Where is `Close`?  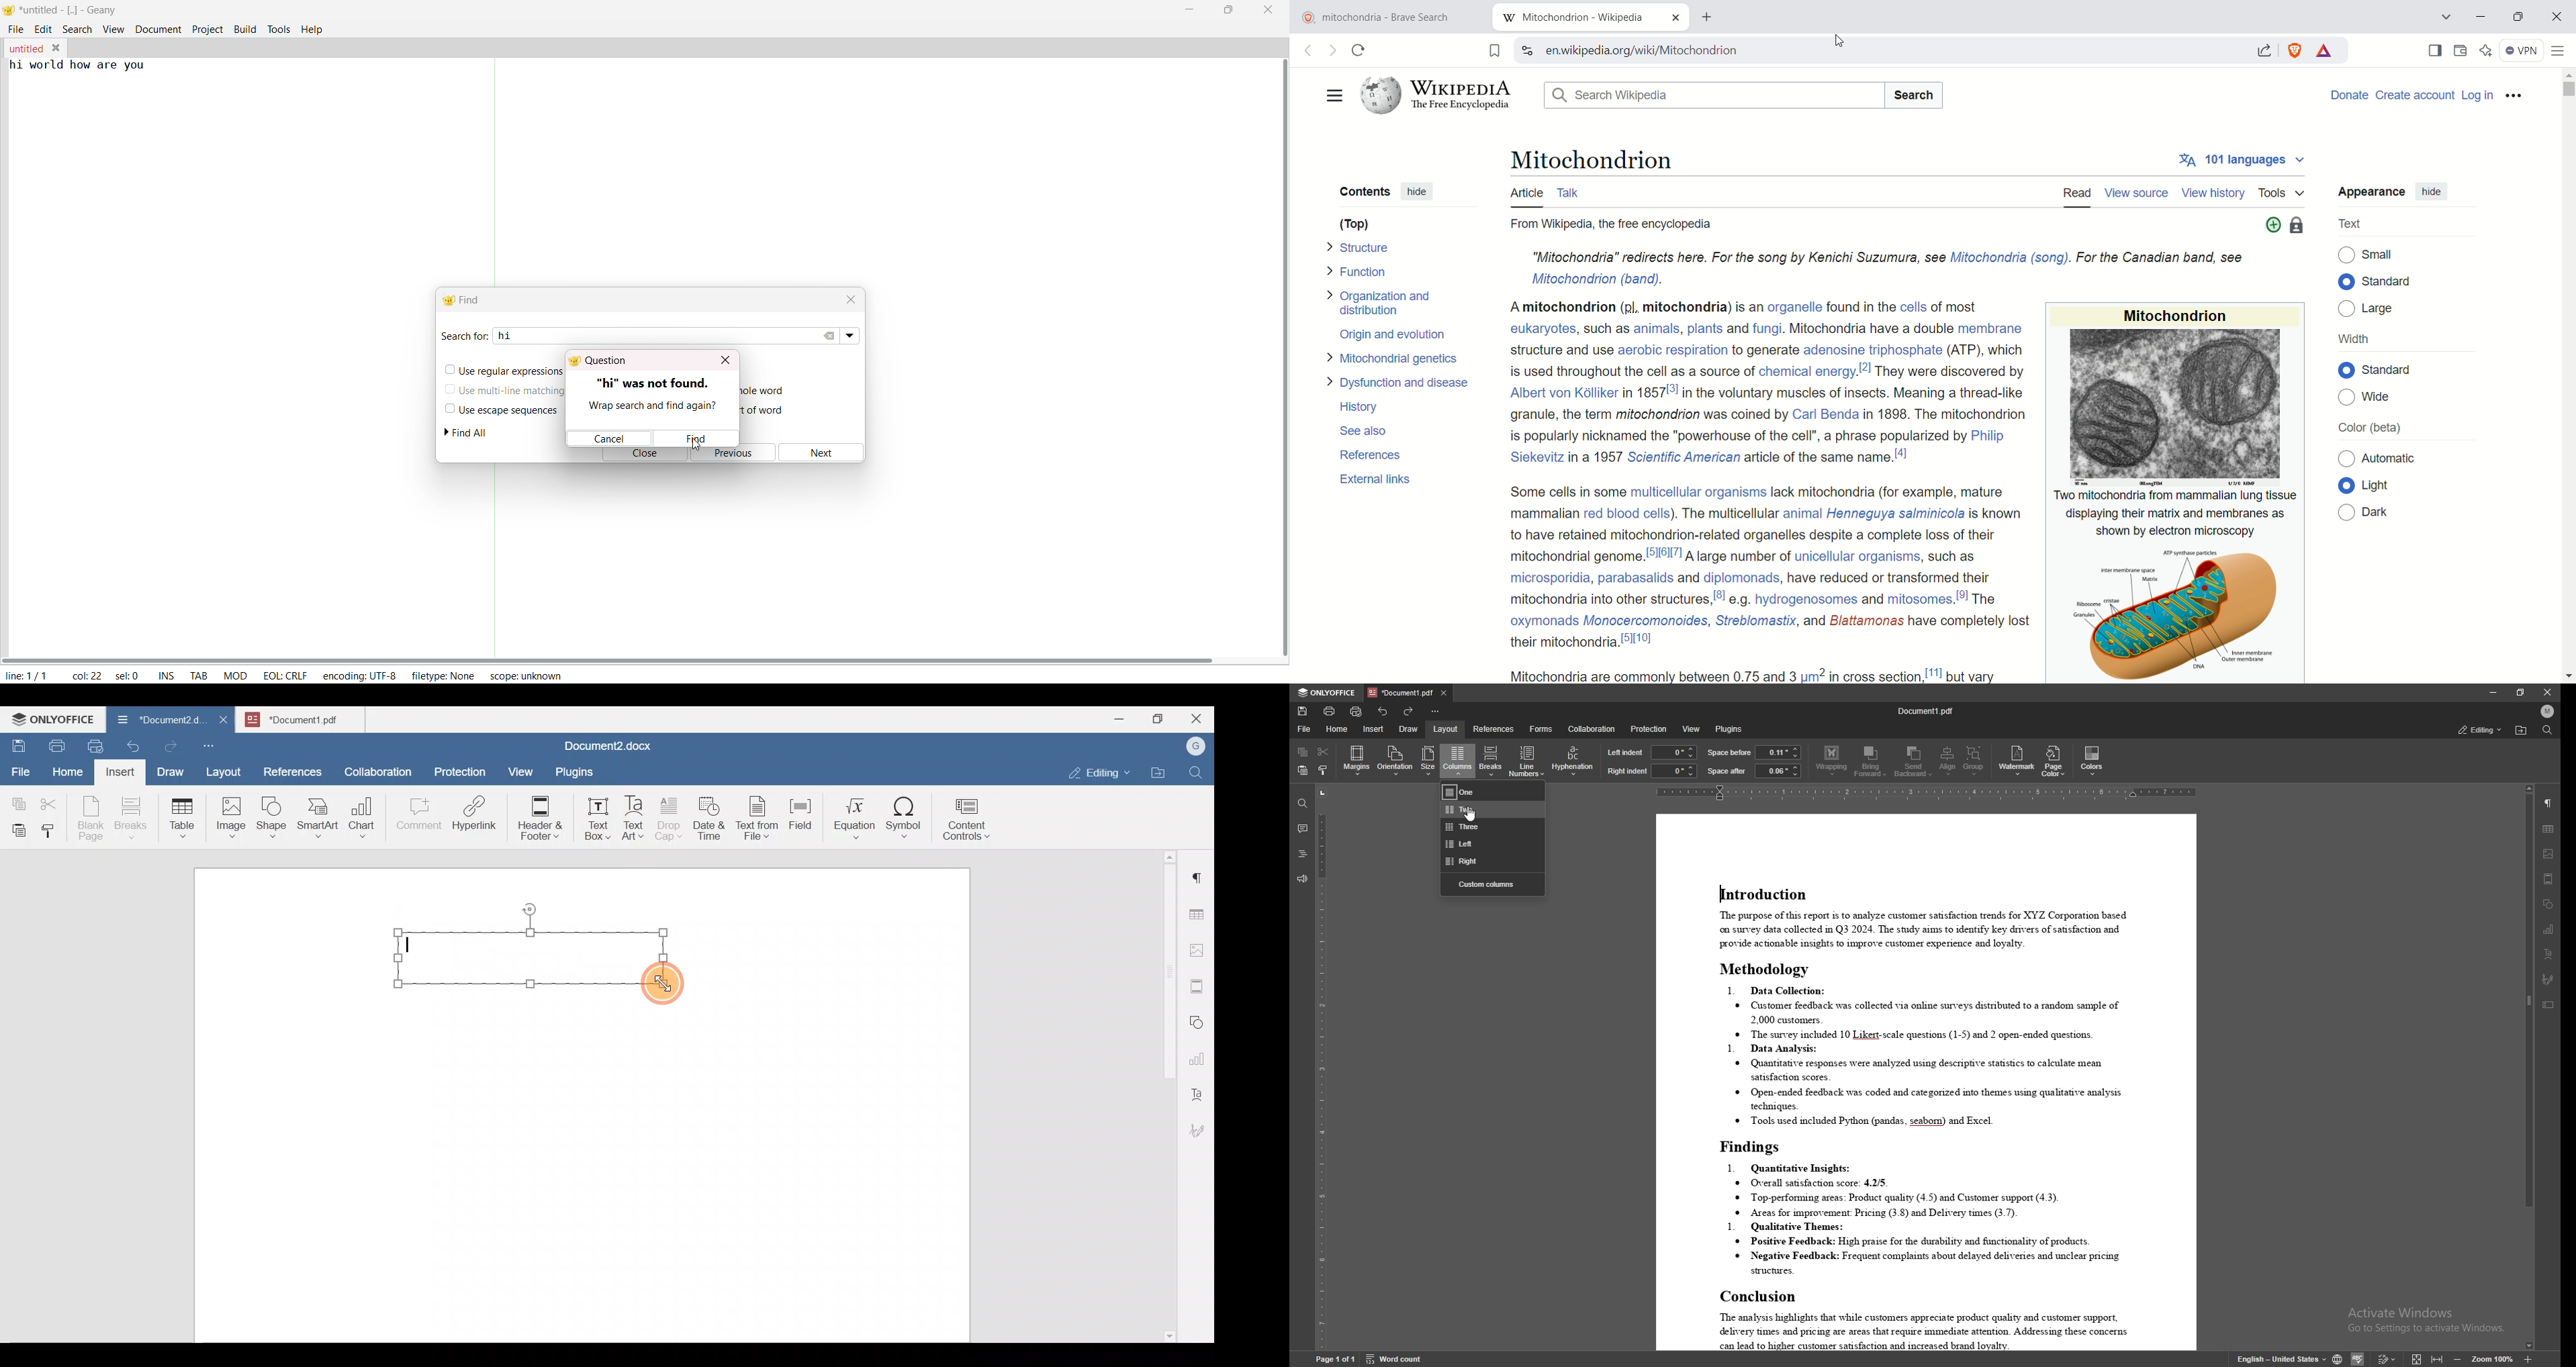
Close is located at coordinates (1199, 720).